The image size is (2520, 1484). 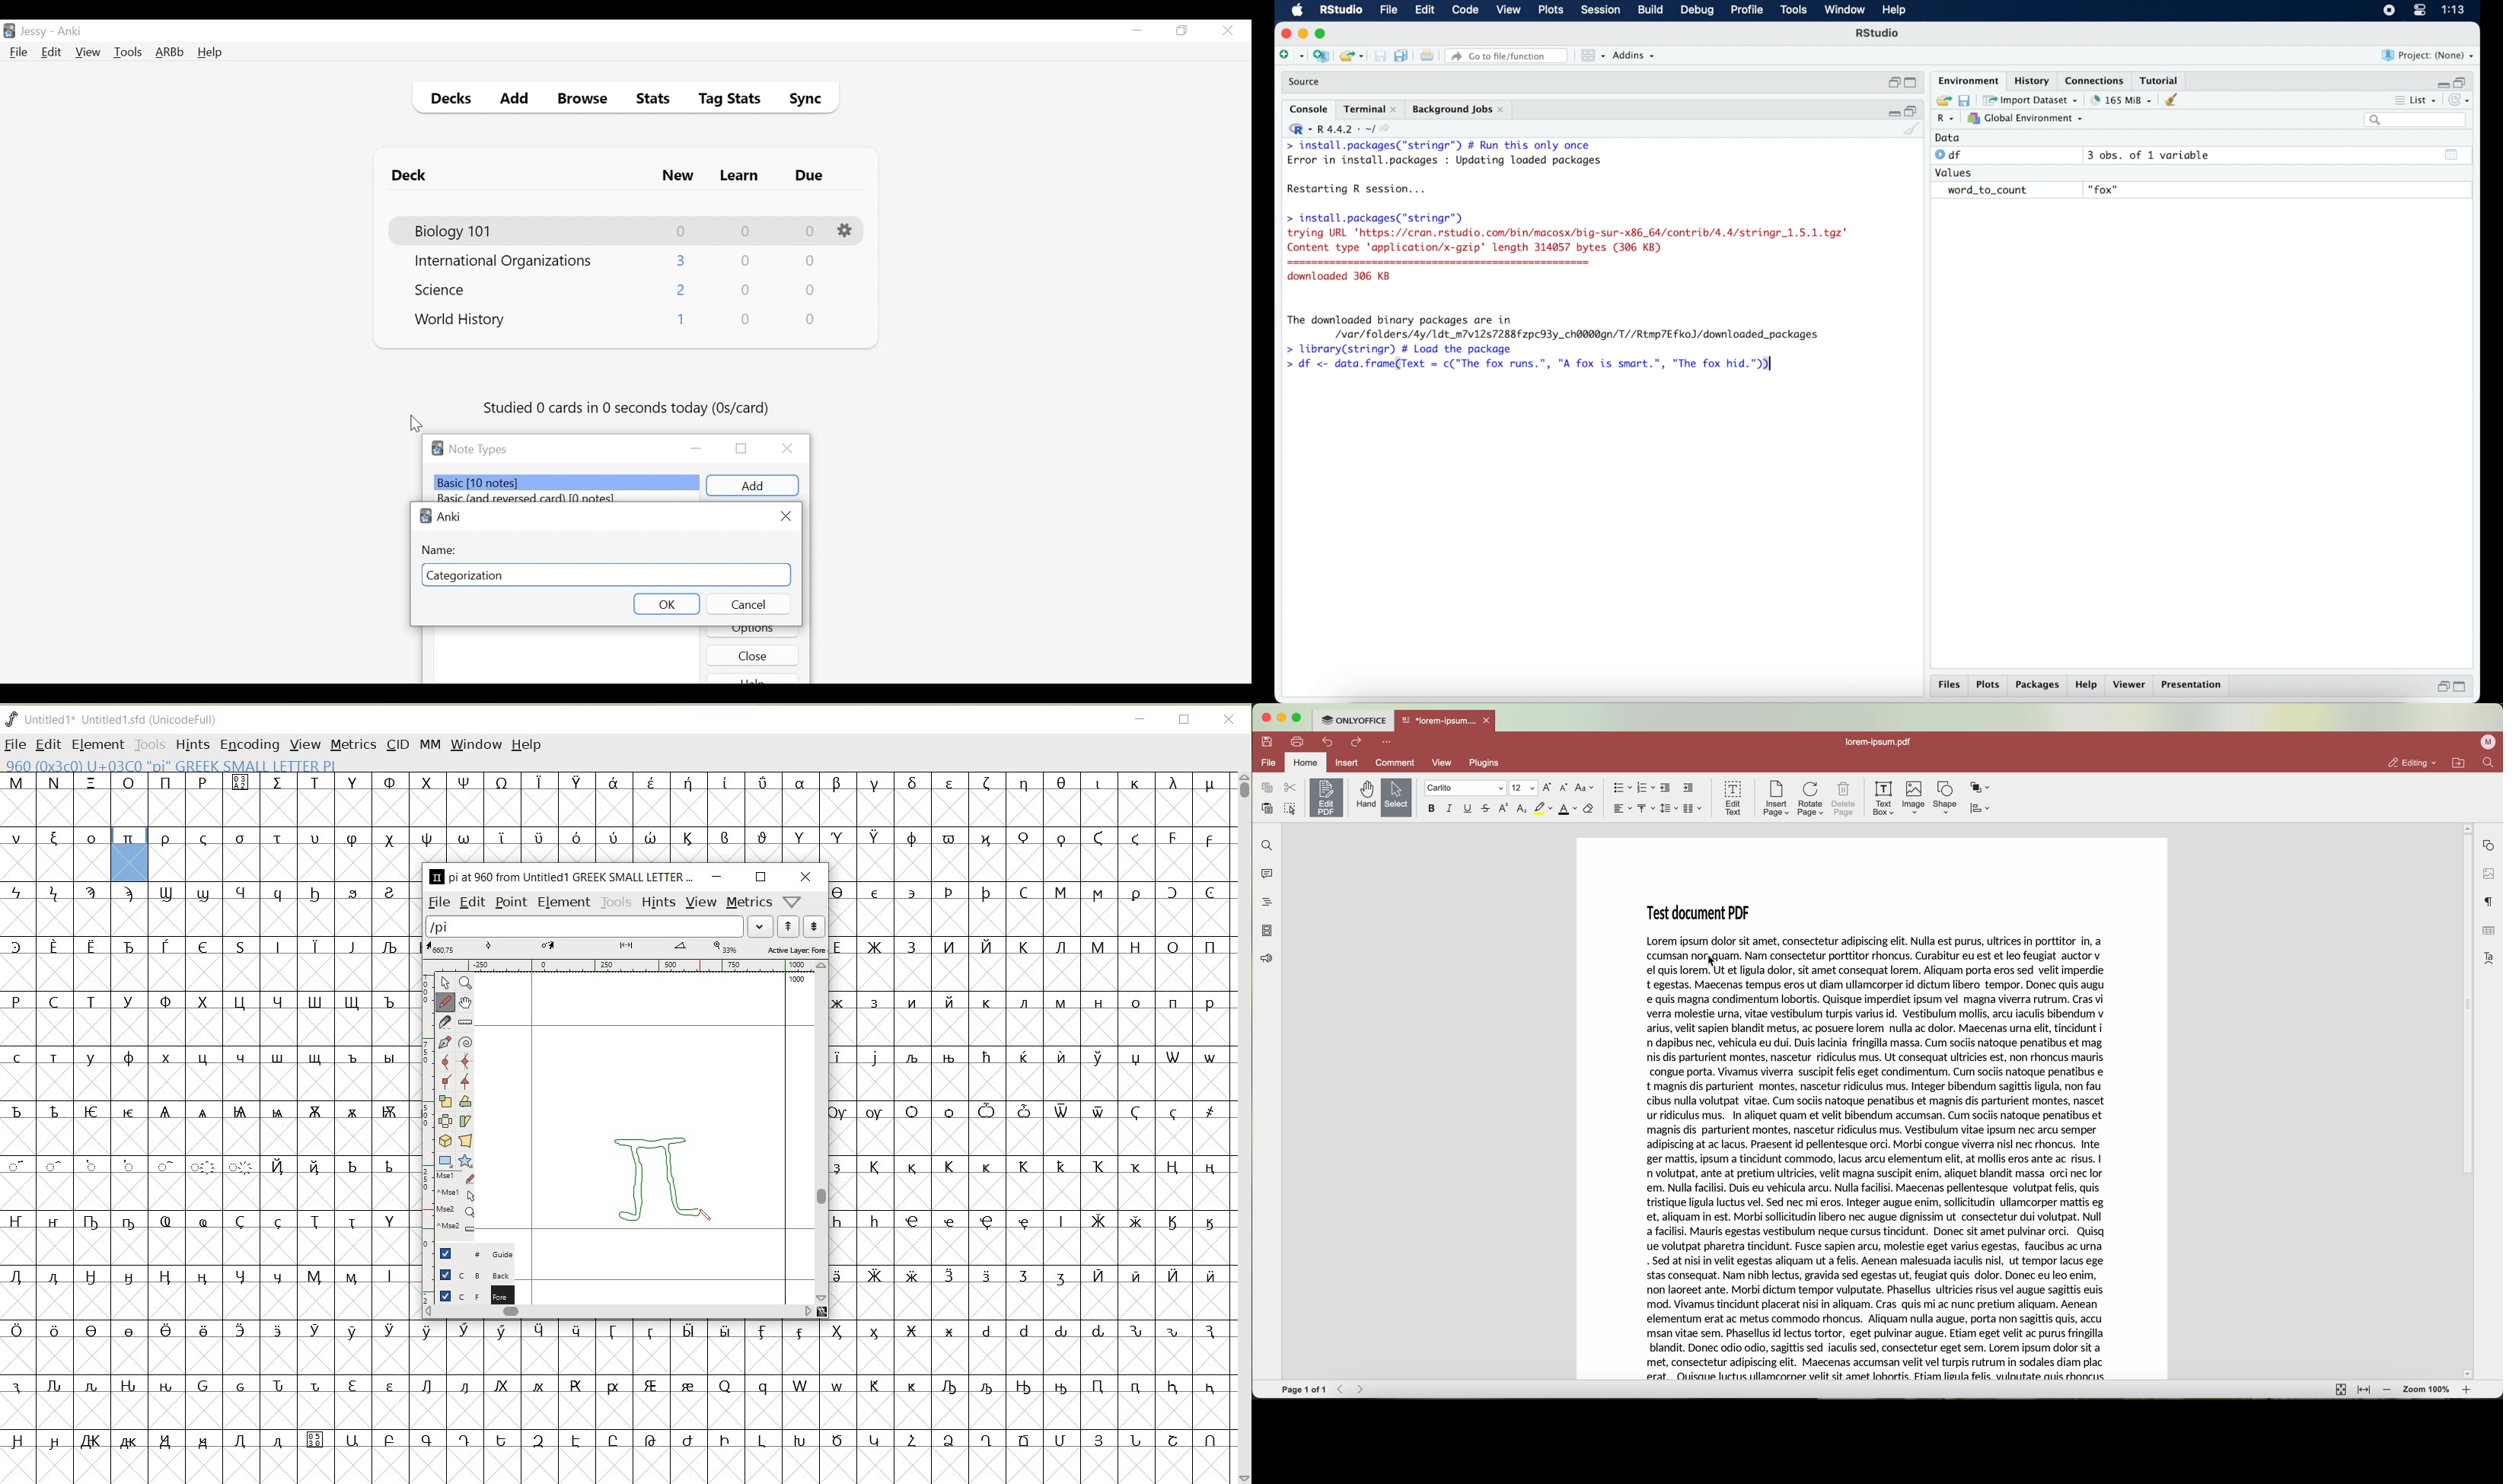 I want to click on Tag Stats, so click(x=722, y=100).